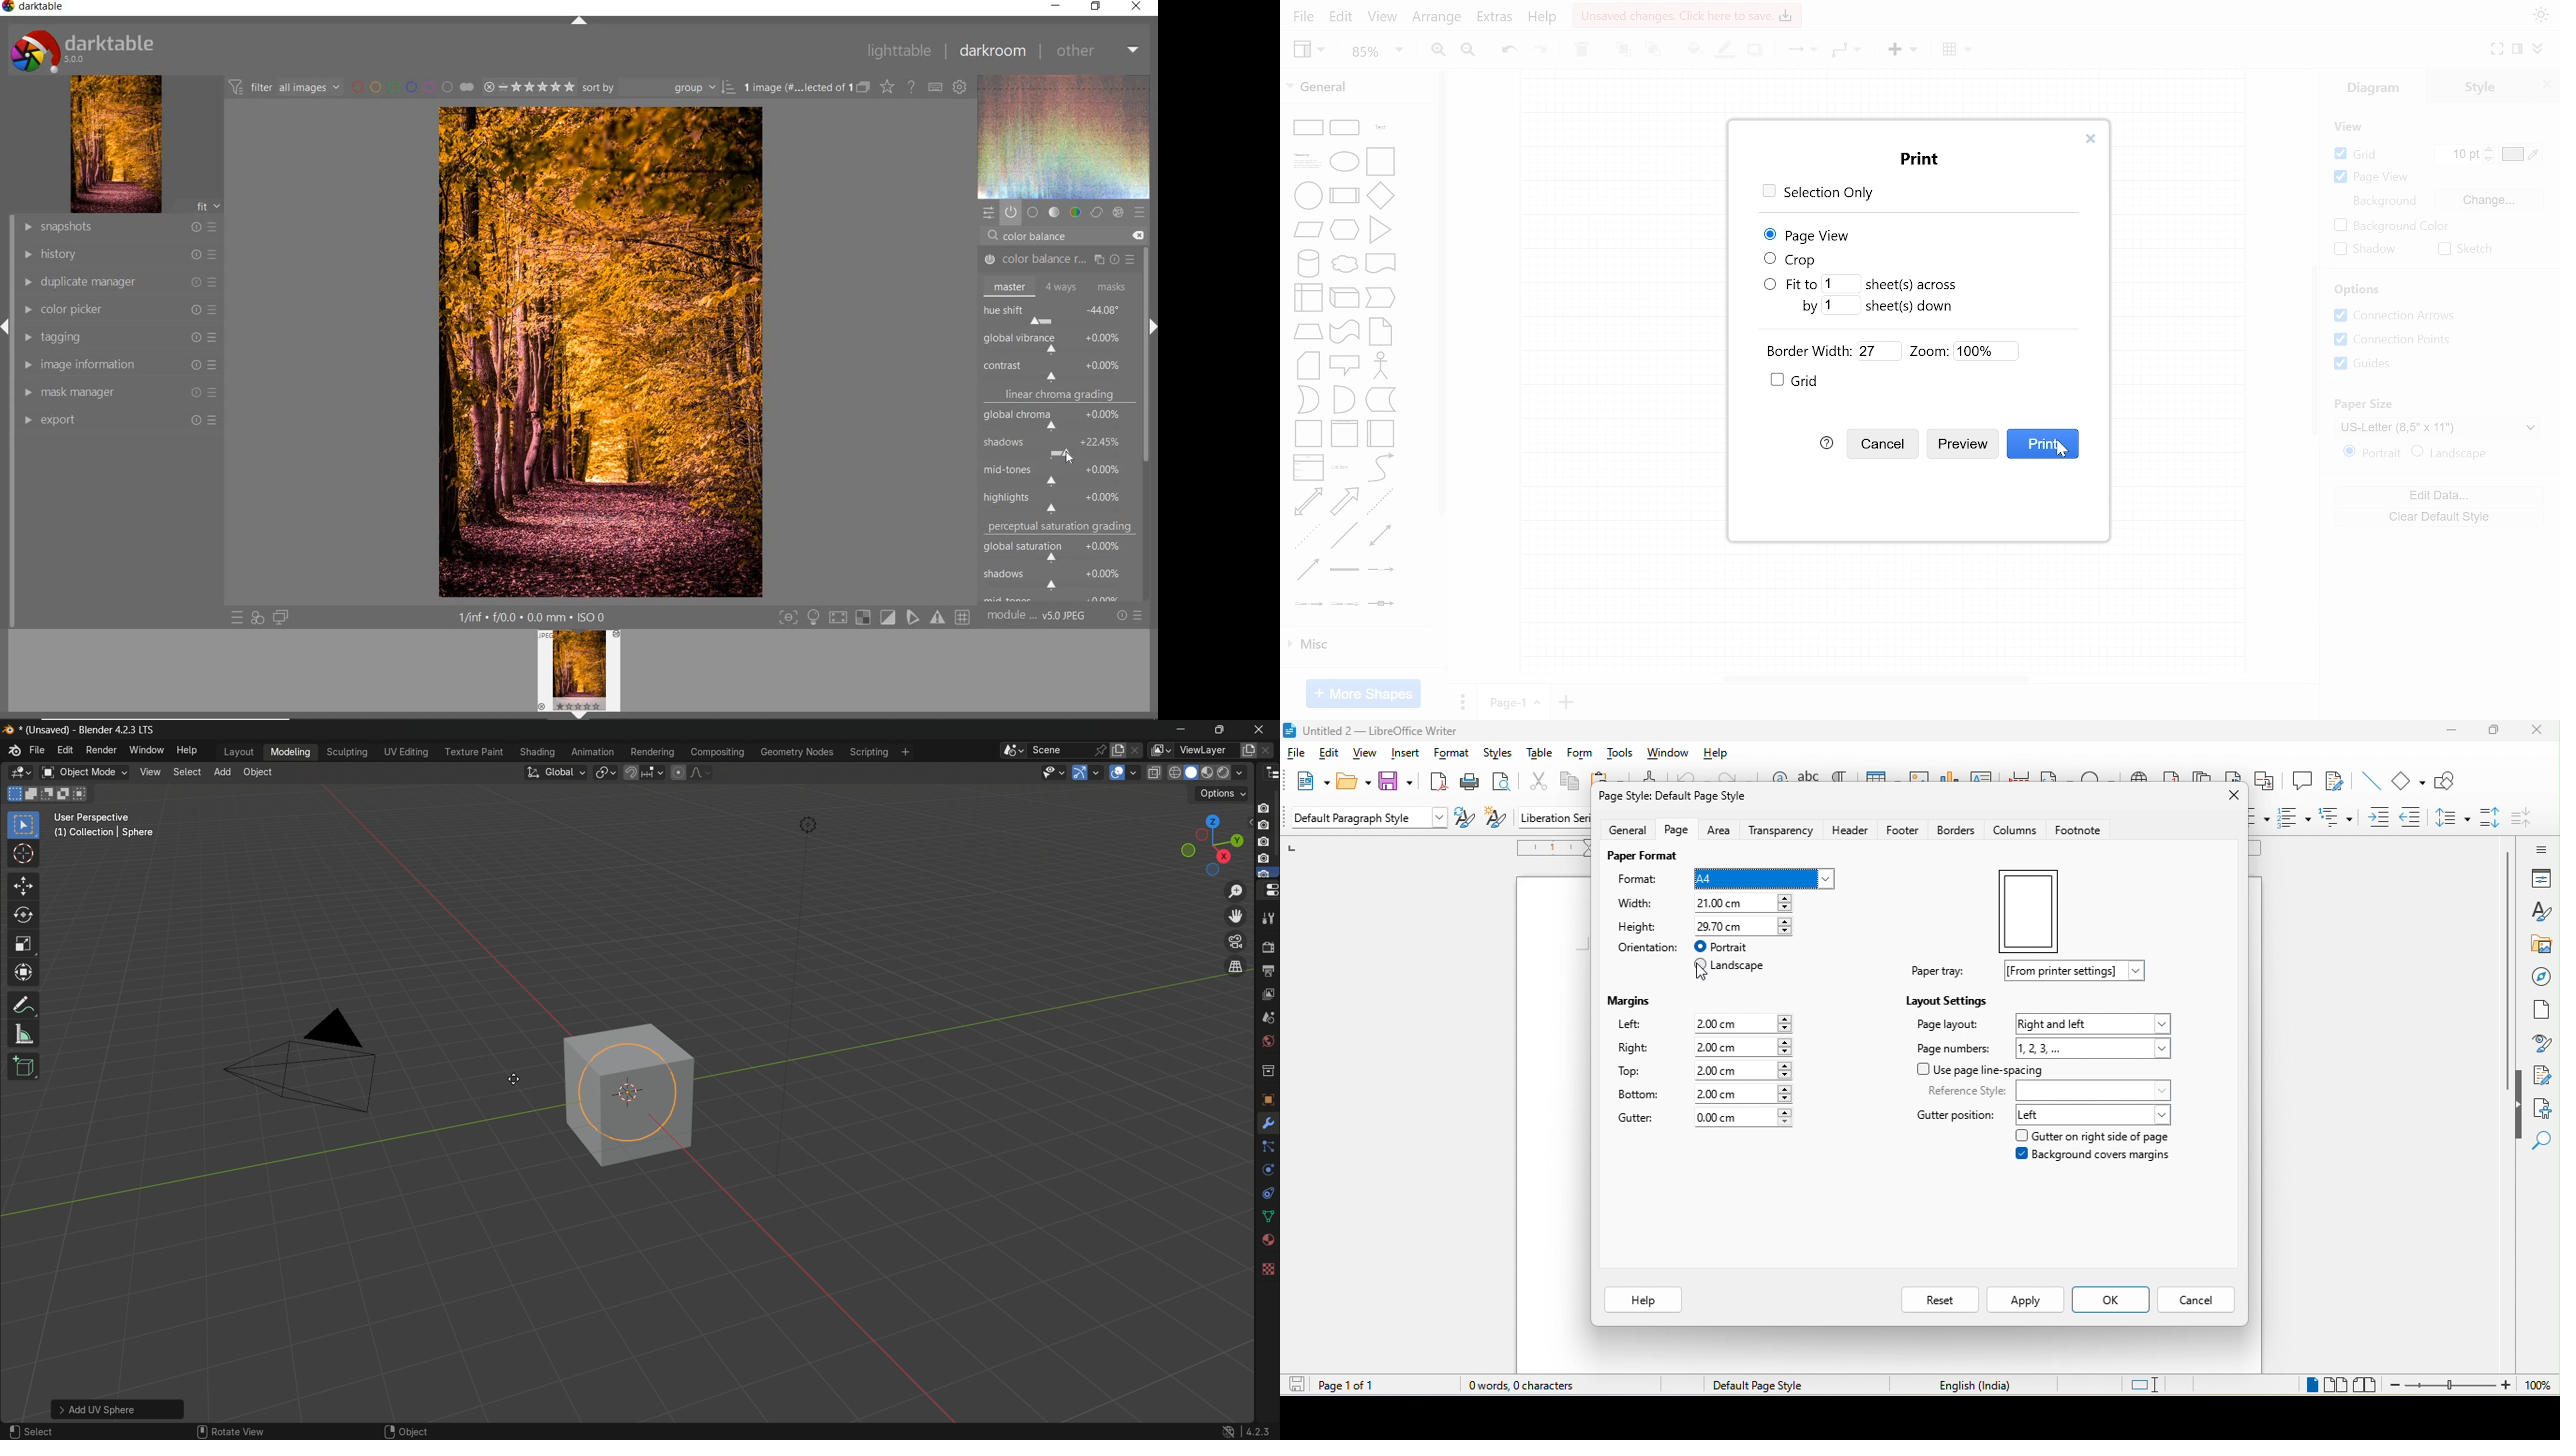  I want to click on from printer settings, so click(2076, 972).